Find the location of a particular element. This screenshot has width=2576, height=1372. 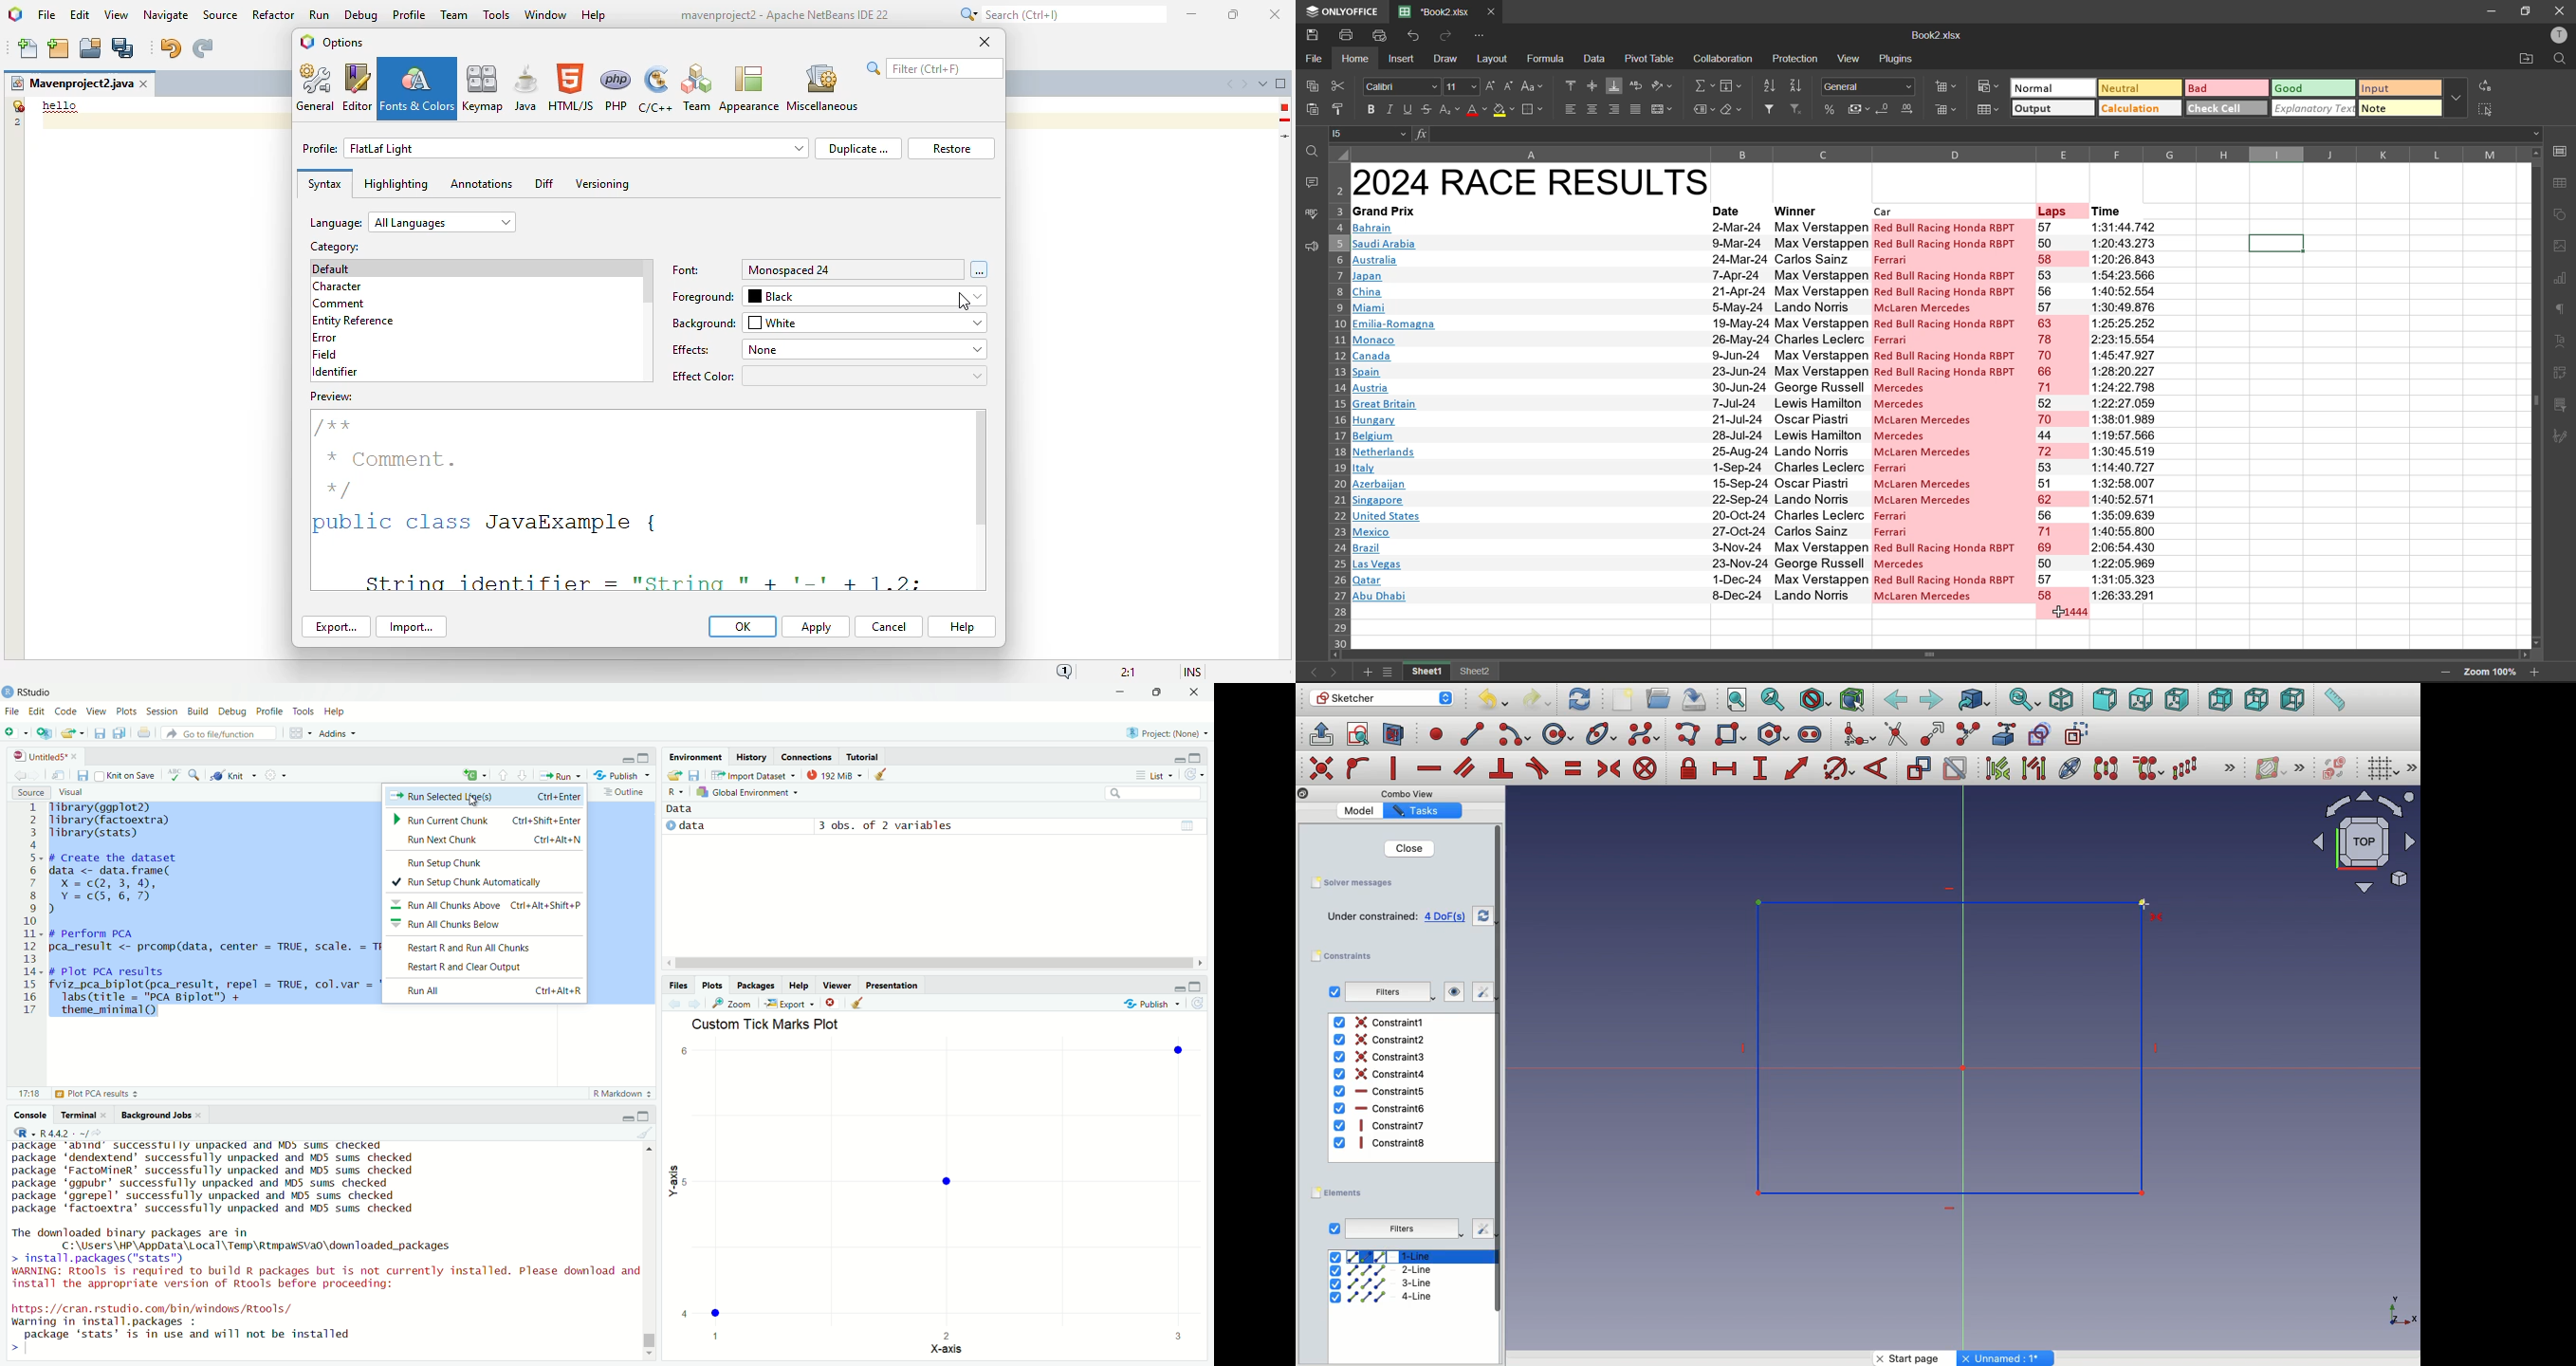

Tibrary(ggplot2)
Tibrary(factoextra)
Tibrary(stats)
# Create the dataset
data <- data. frame(
X =c(2, 3, 4,
Y=c(5,6,7)
)
# perform PCA I
pca_result <- prcomp(data, center = TRUE, scale. = TRUE)
# Plot PCA results|
fviz_pca_biplot(pca_result, repel = TRUE, col.var = "blue", col.ind = "red") +
labs (title = "PCA Biplot") +
theme_minimal() is located at coordinates (211, 909).